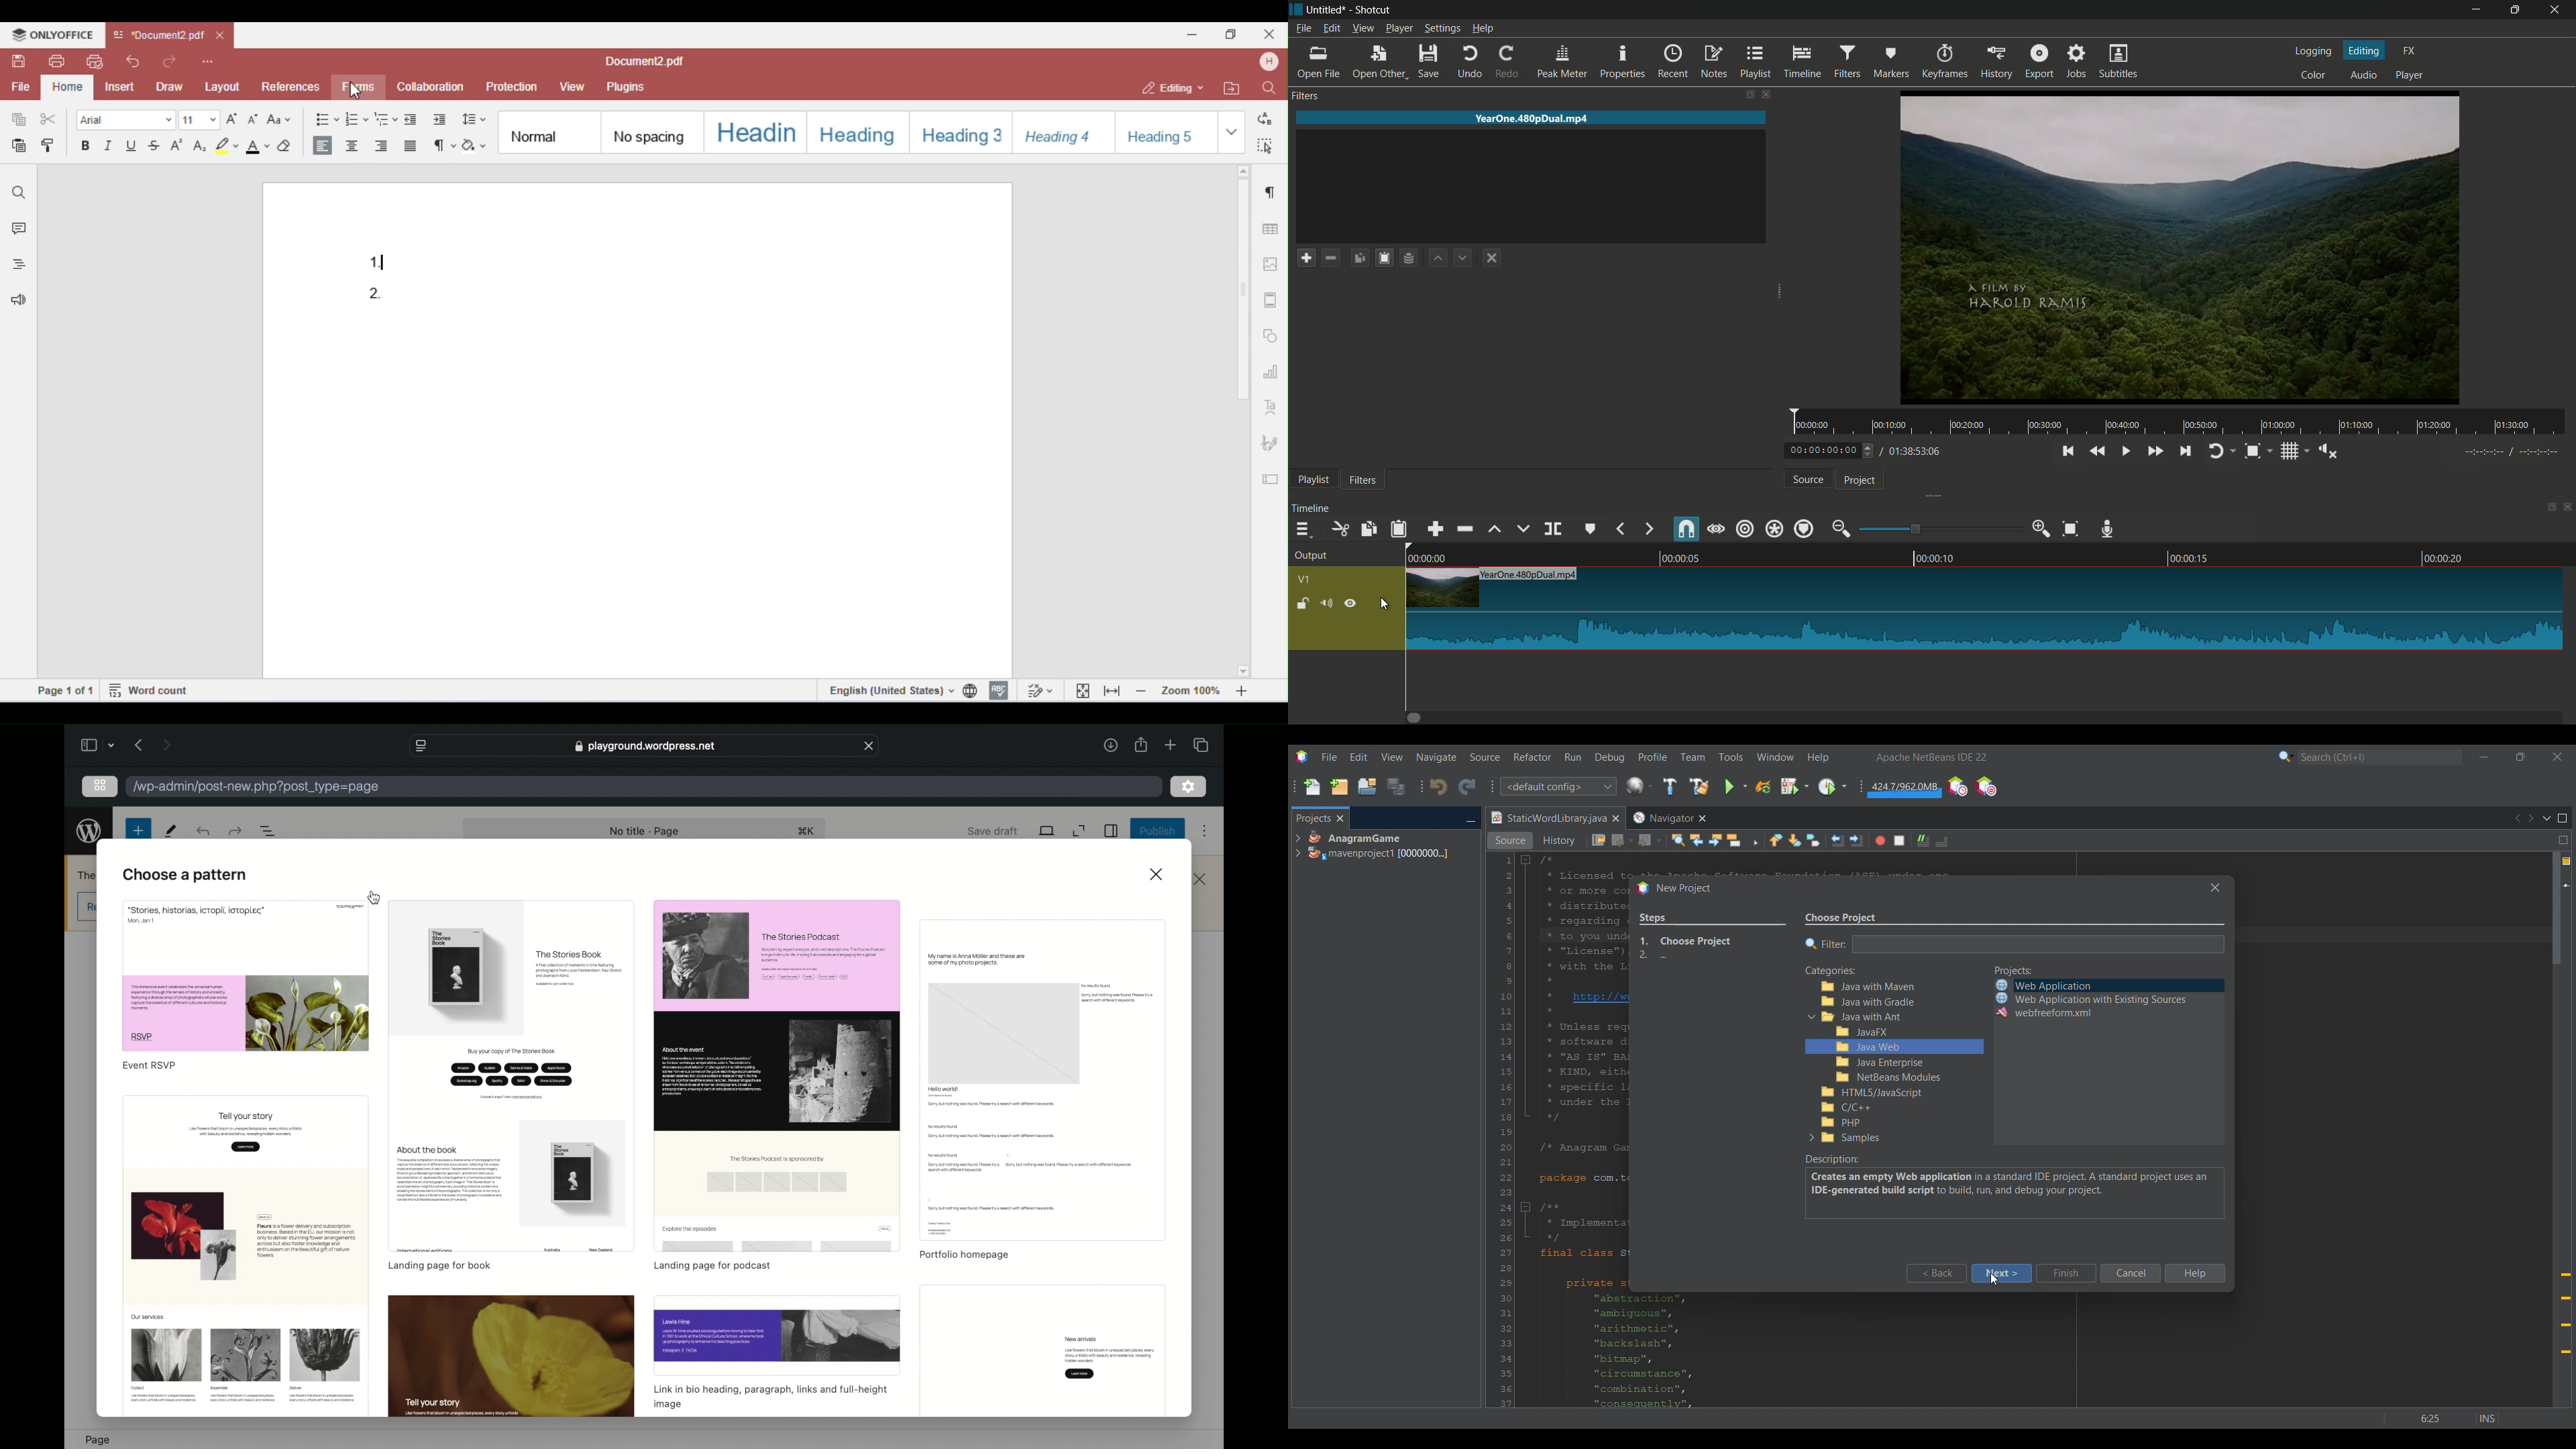  Describe the element at coordinates (1110, 745) in the screenshot. I see `downloads` at that location.